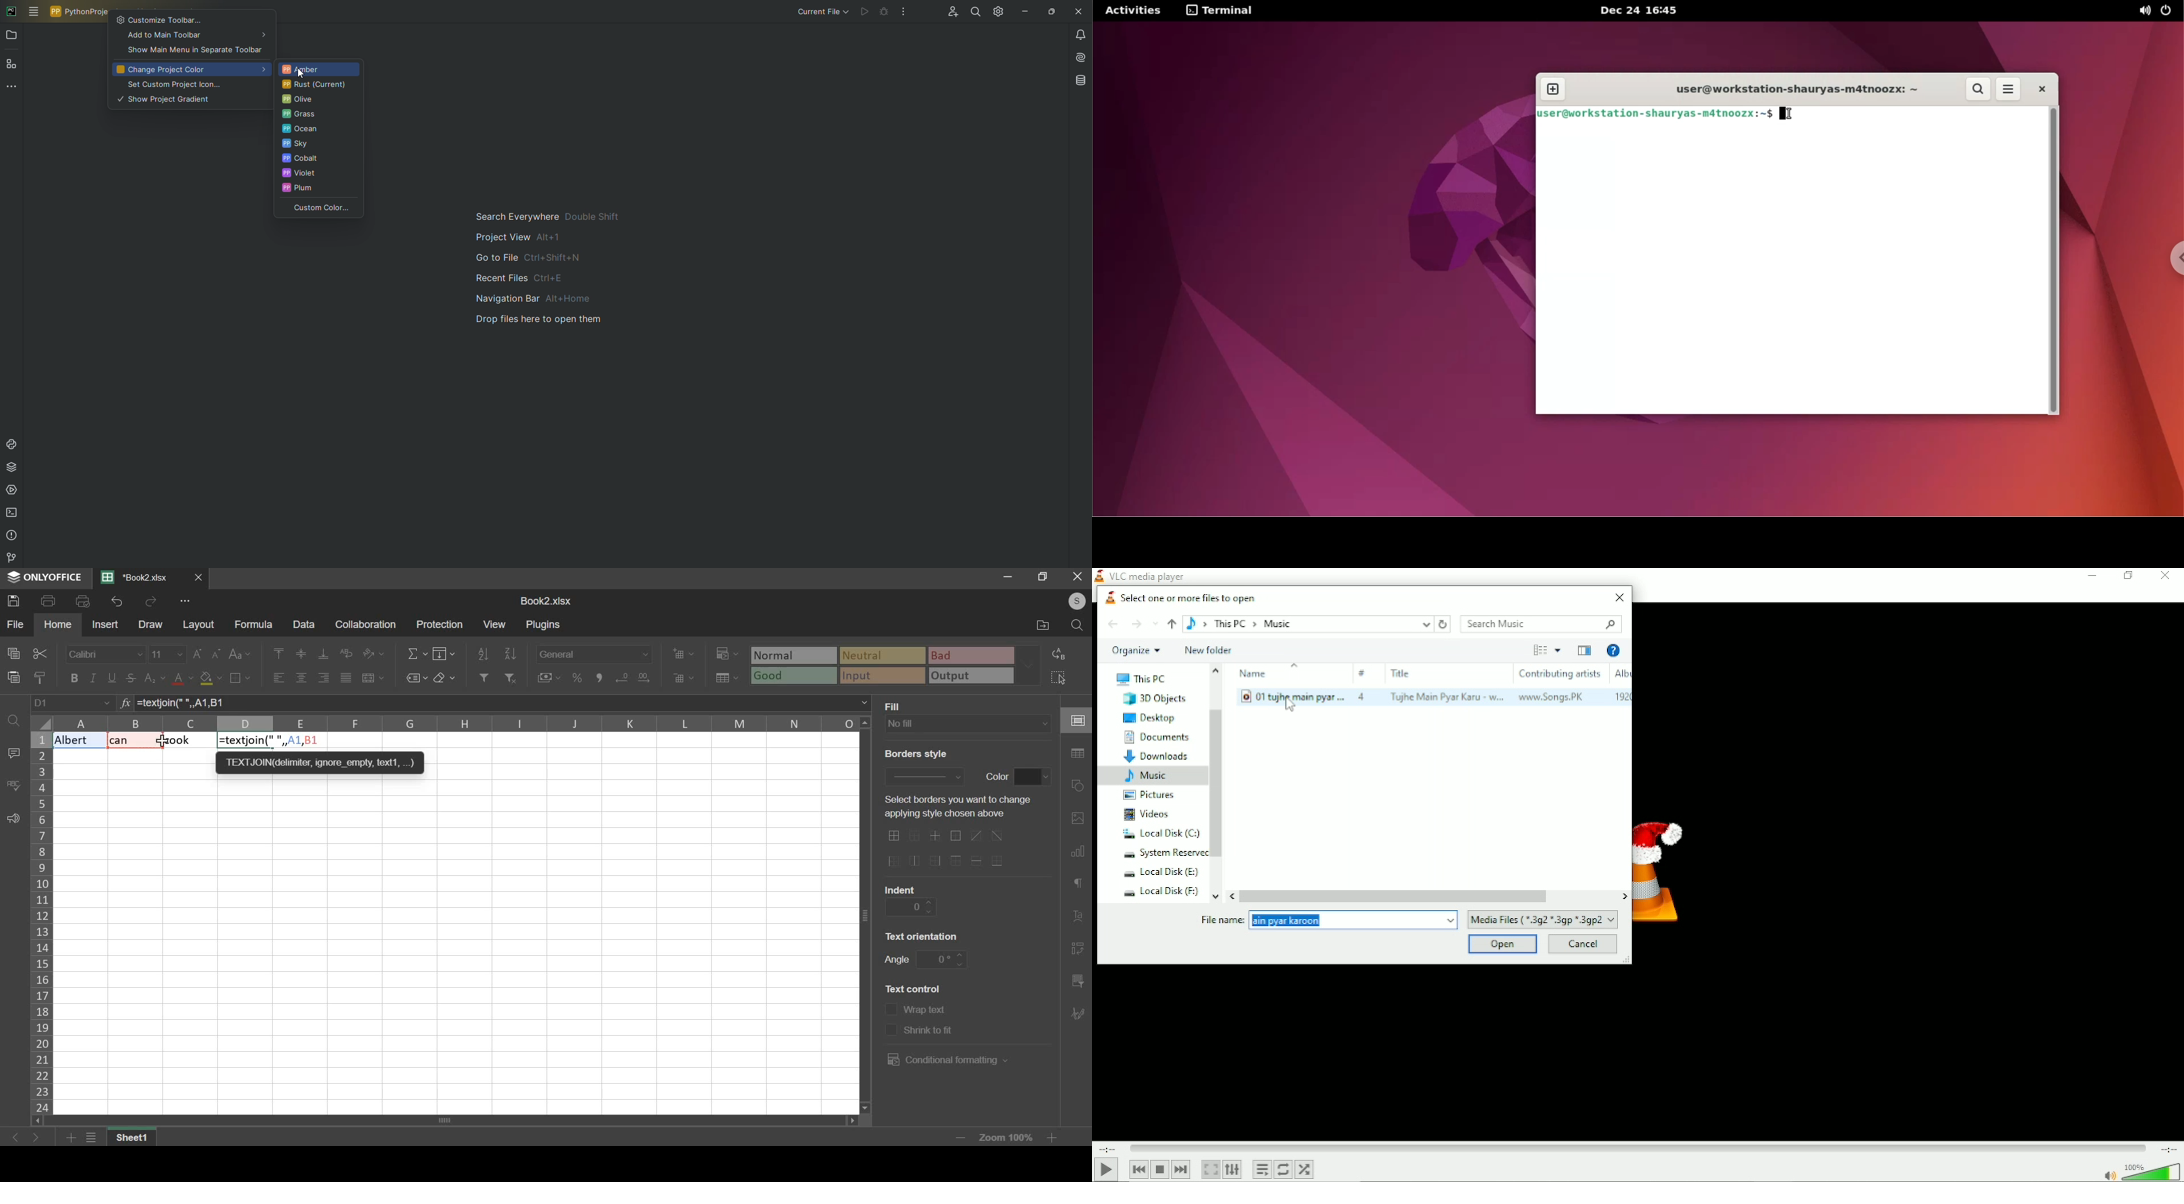 The image size is (2184, 1204). What do you see at coordinates (1146, 813) in the screenshot?
I see `Videos` at bounding box center [1146, 813].